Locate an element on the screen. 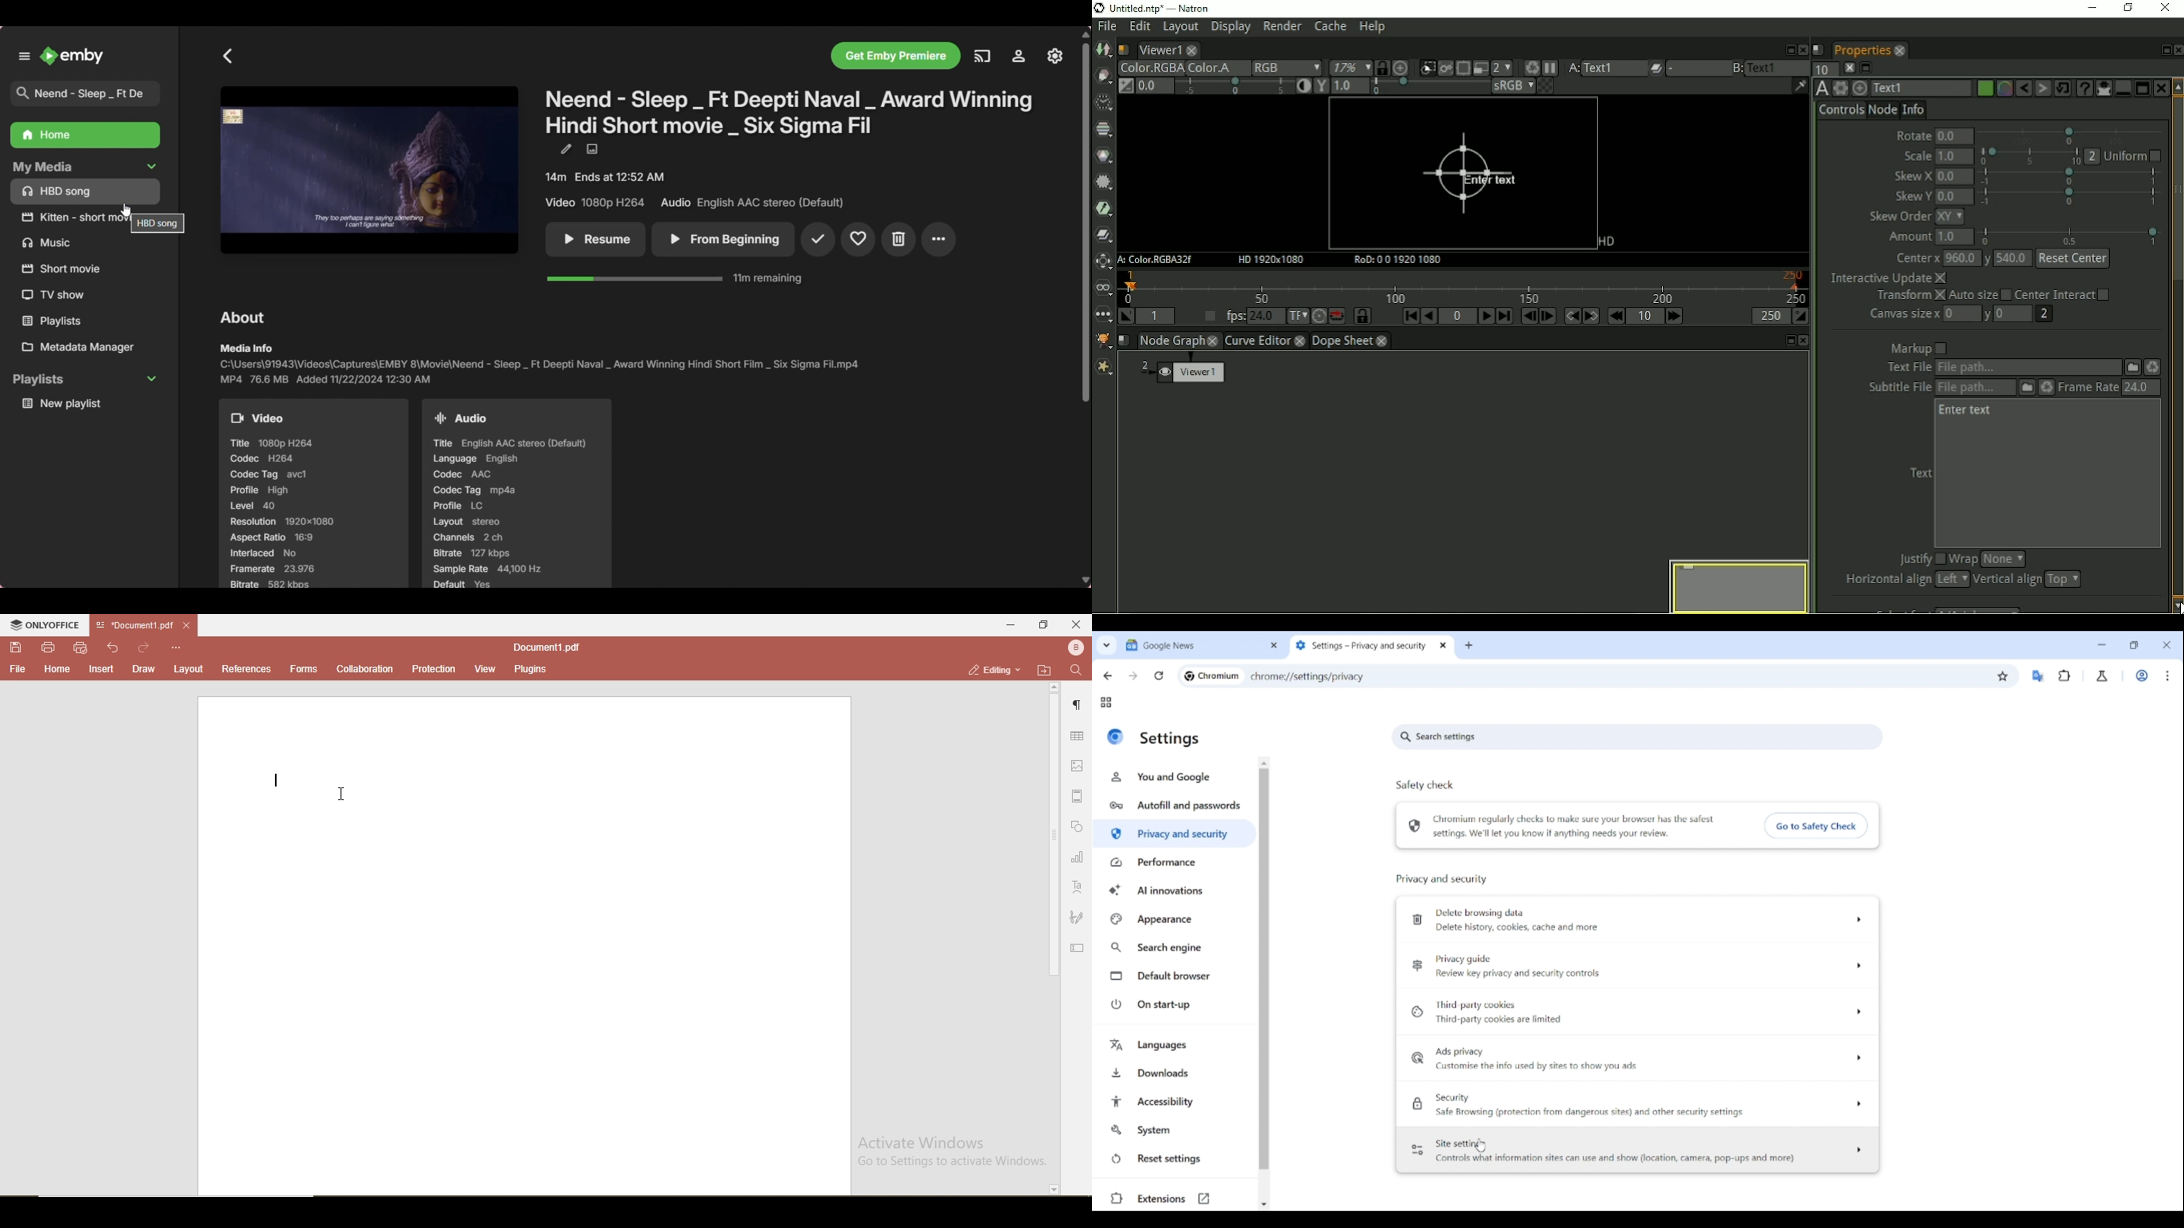 The image size is (2184, 1232). shape is located at coordinates (1080, 829).